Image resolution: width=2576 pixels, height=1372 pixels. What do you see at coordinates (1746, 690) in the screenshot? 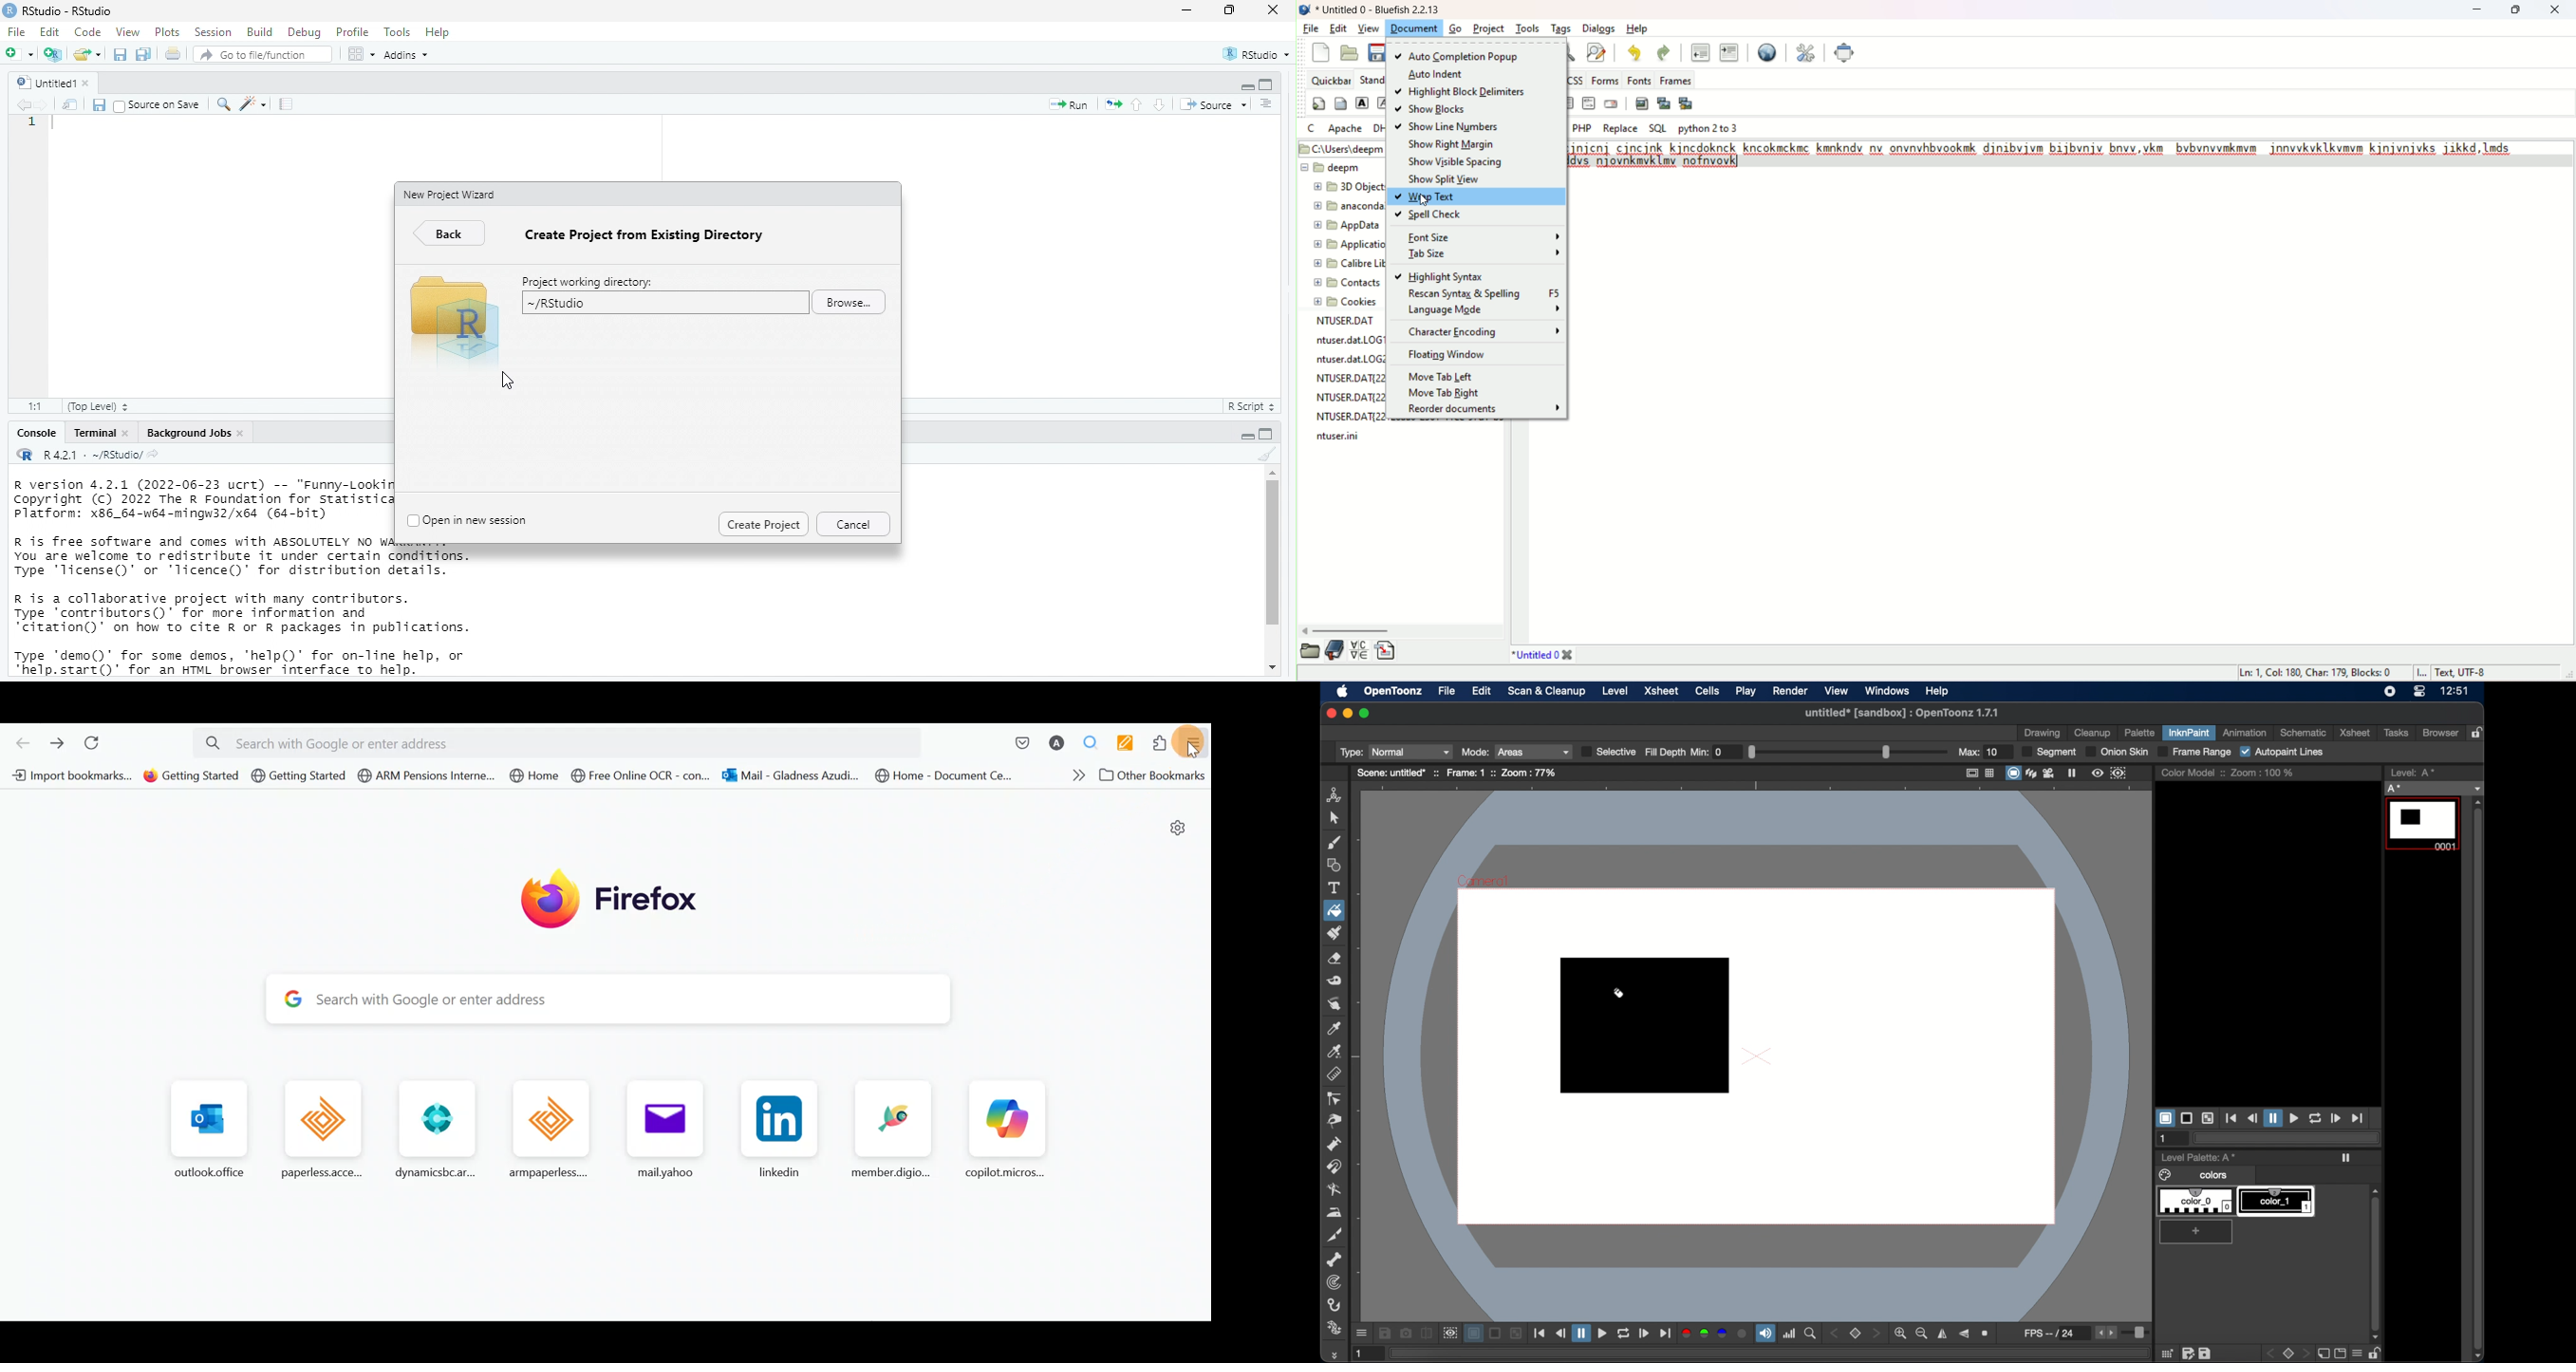
I see `play` at bounding box center [1746, 690].